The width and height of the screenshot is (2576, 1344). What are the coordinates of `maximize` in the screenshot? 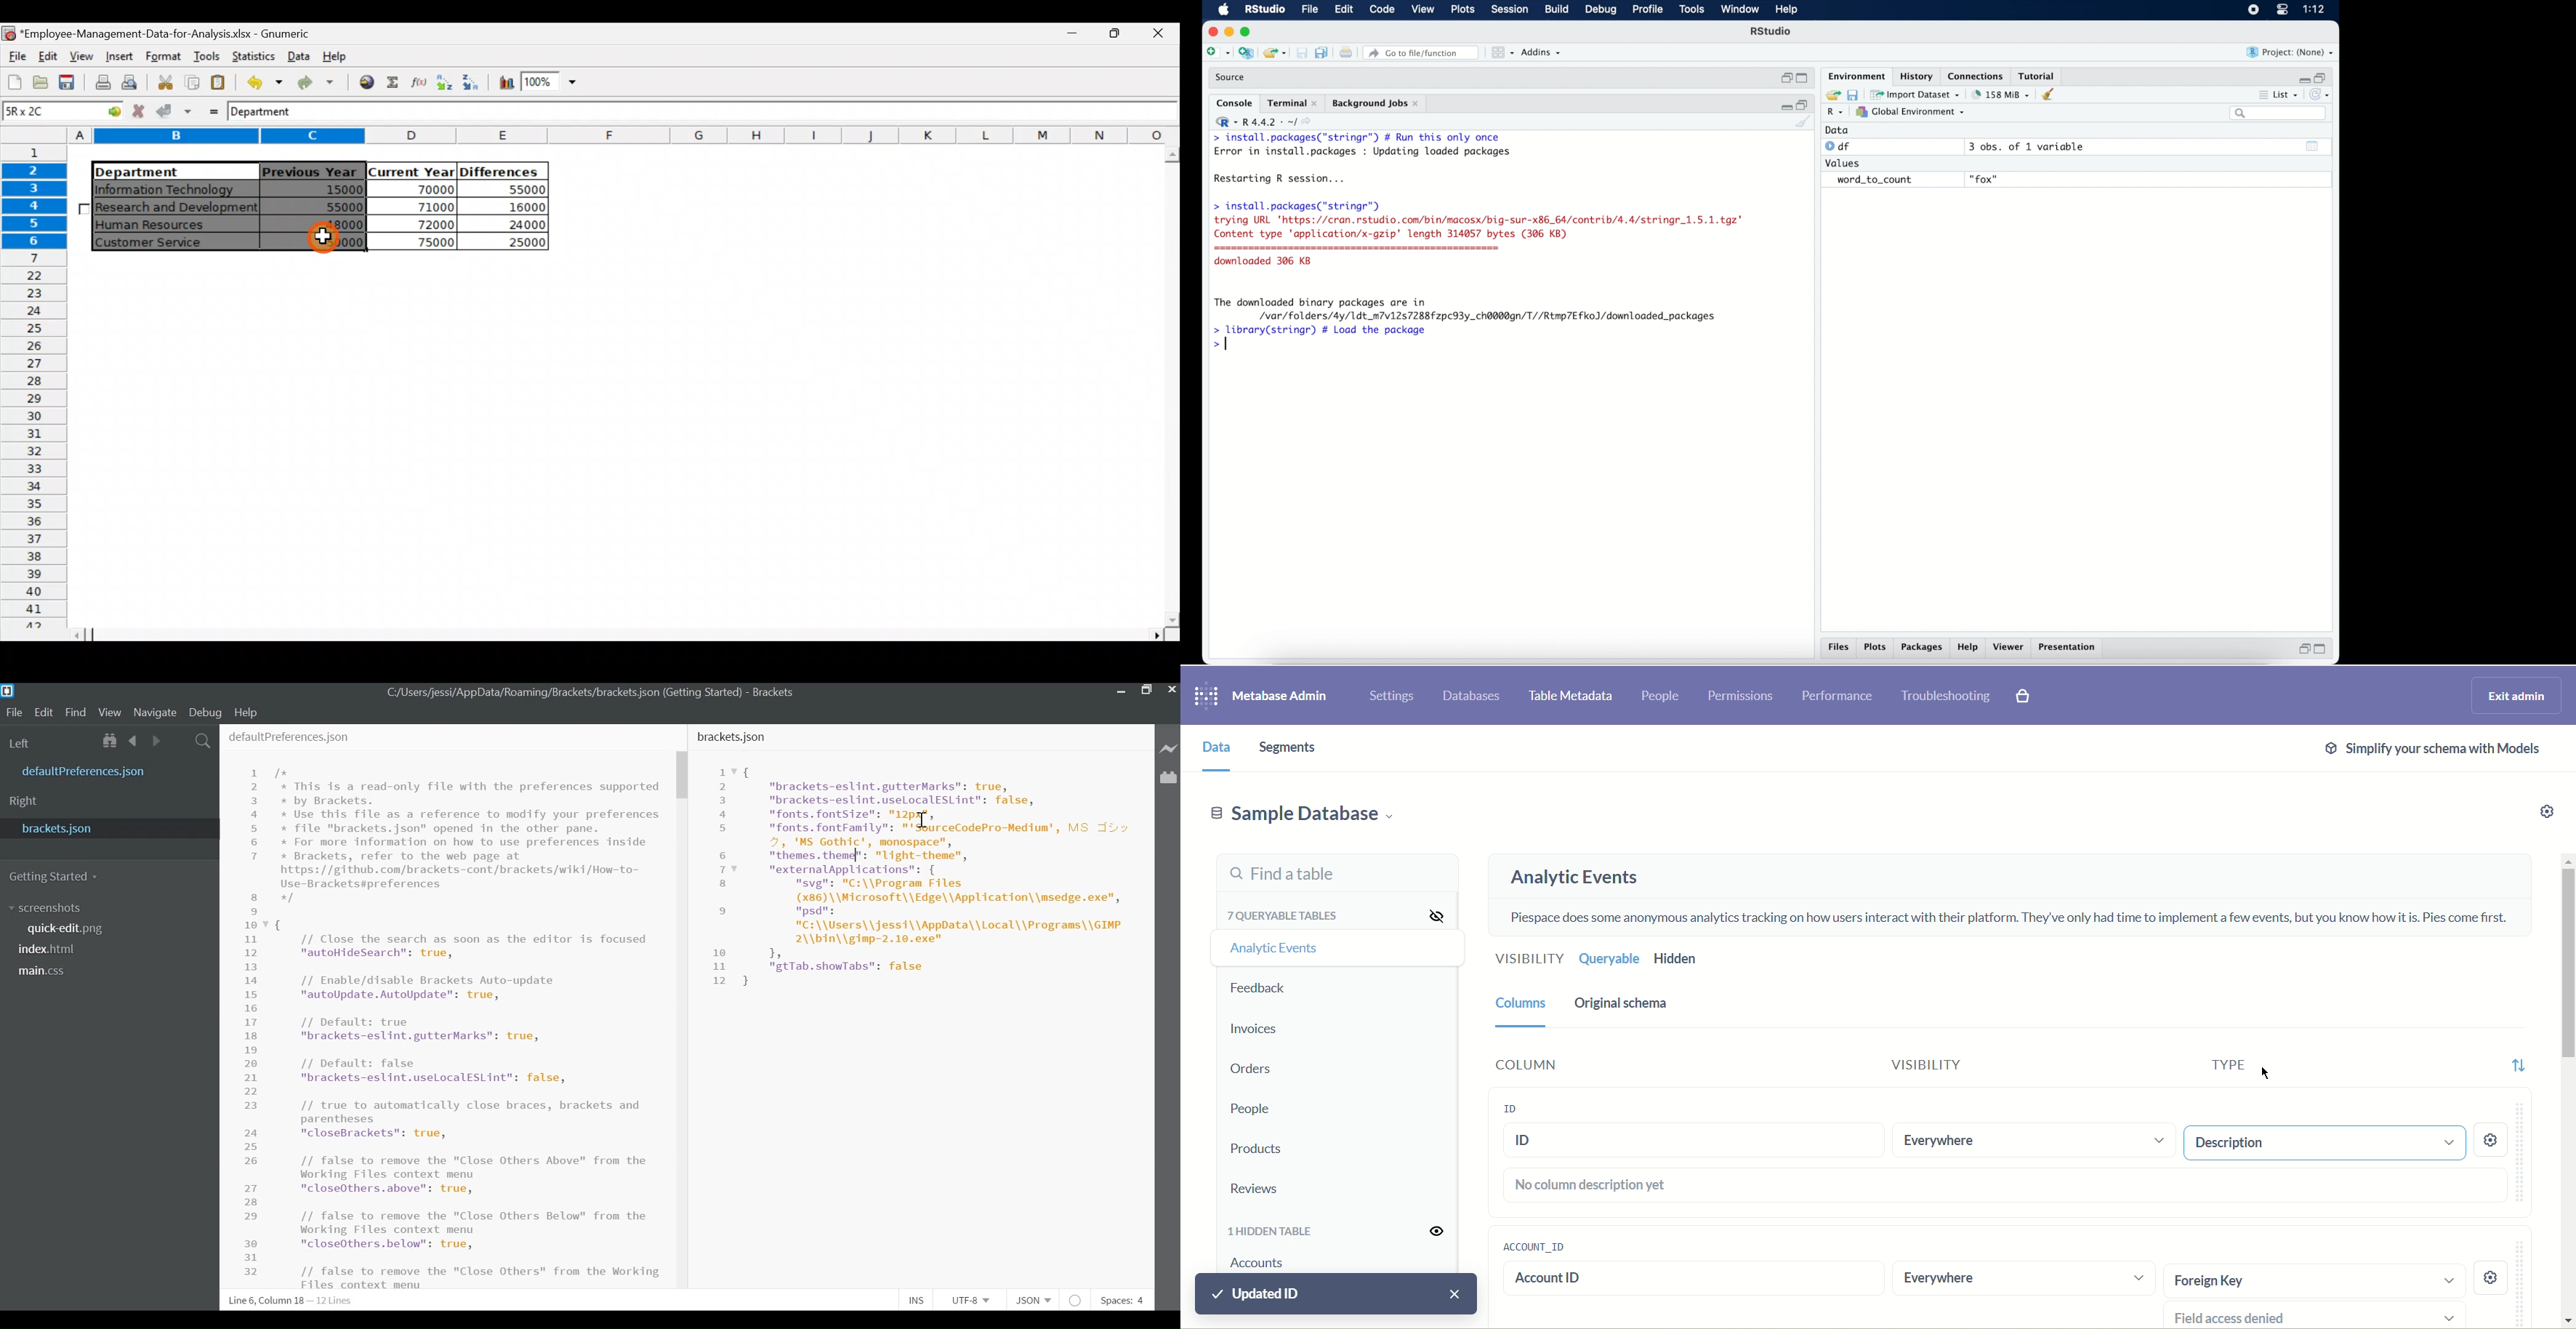 It's located at (2323, 649).